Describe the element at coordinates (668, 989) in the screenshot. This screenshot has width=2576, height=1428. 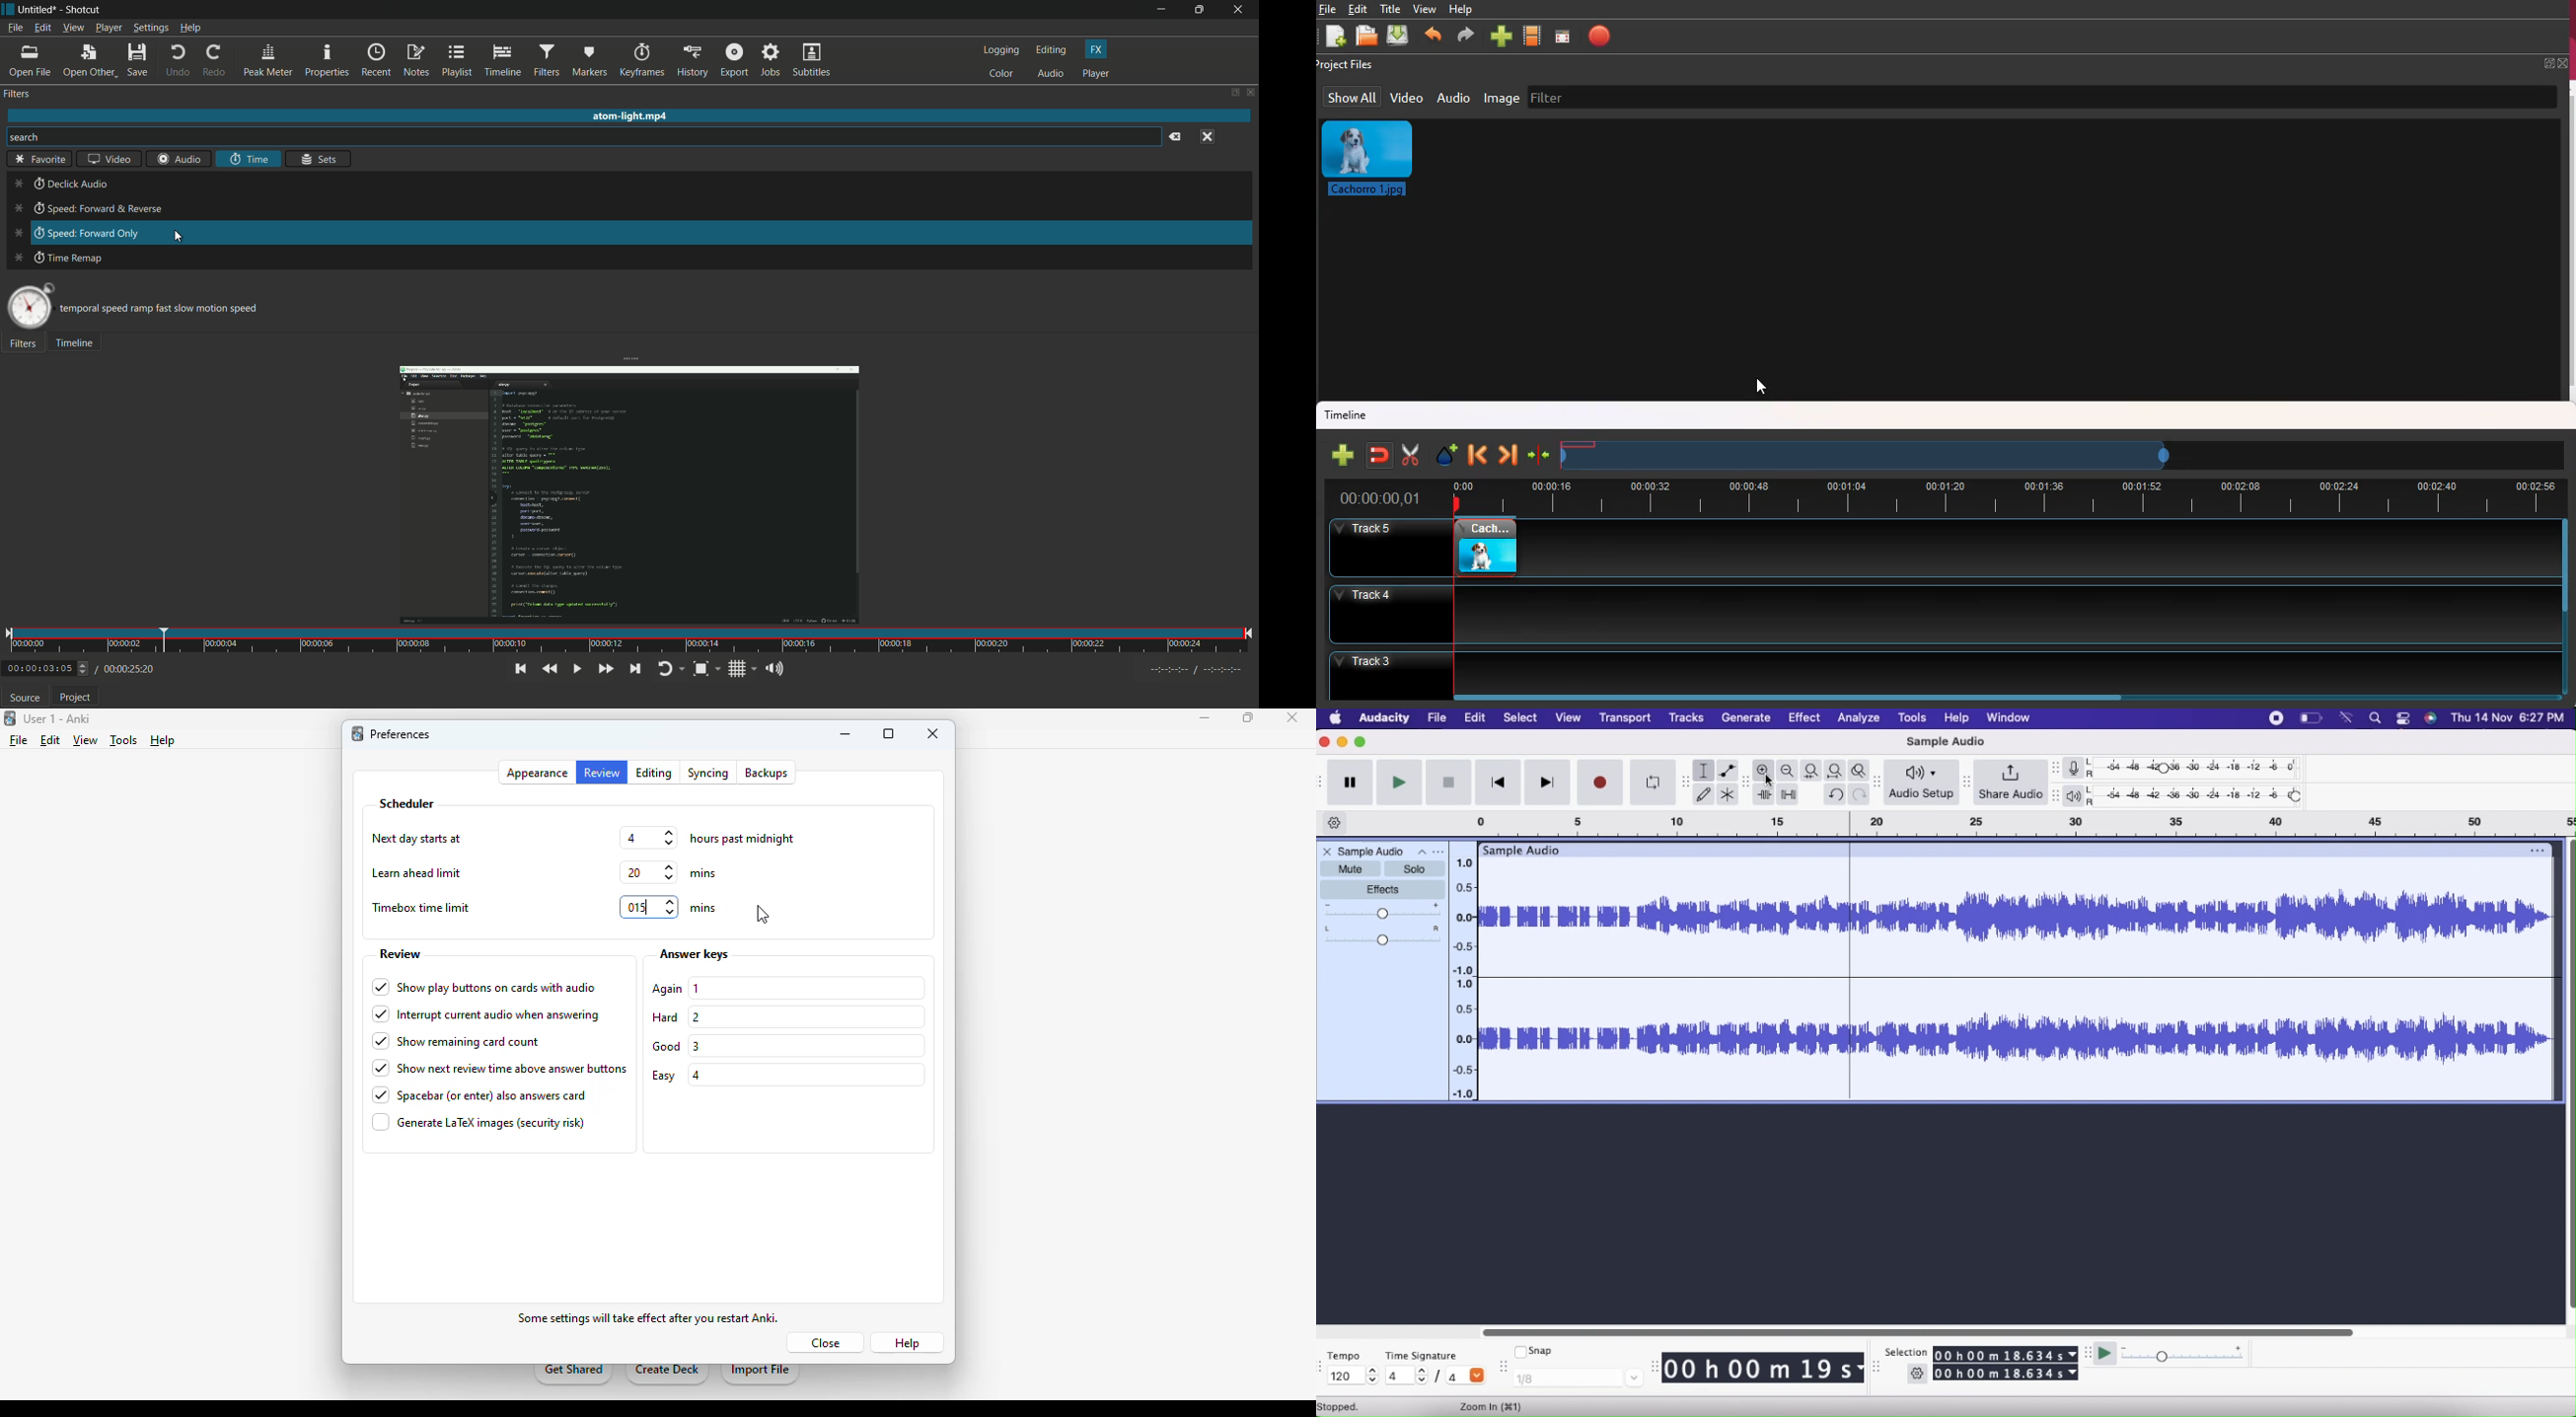
I see `again` at that location.